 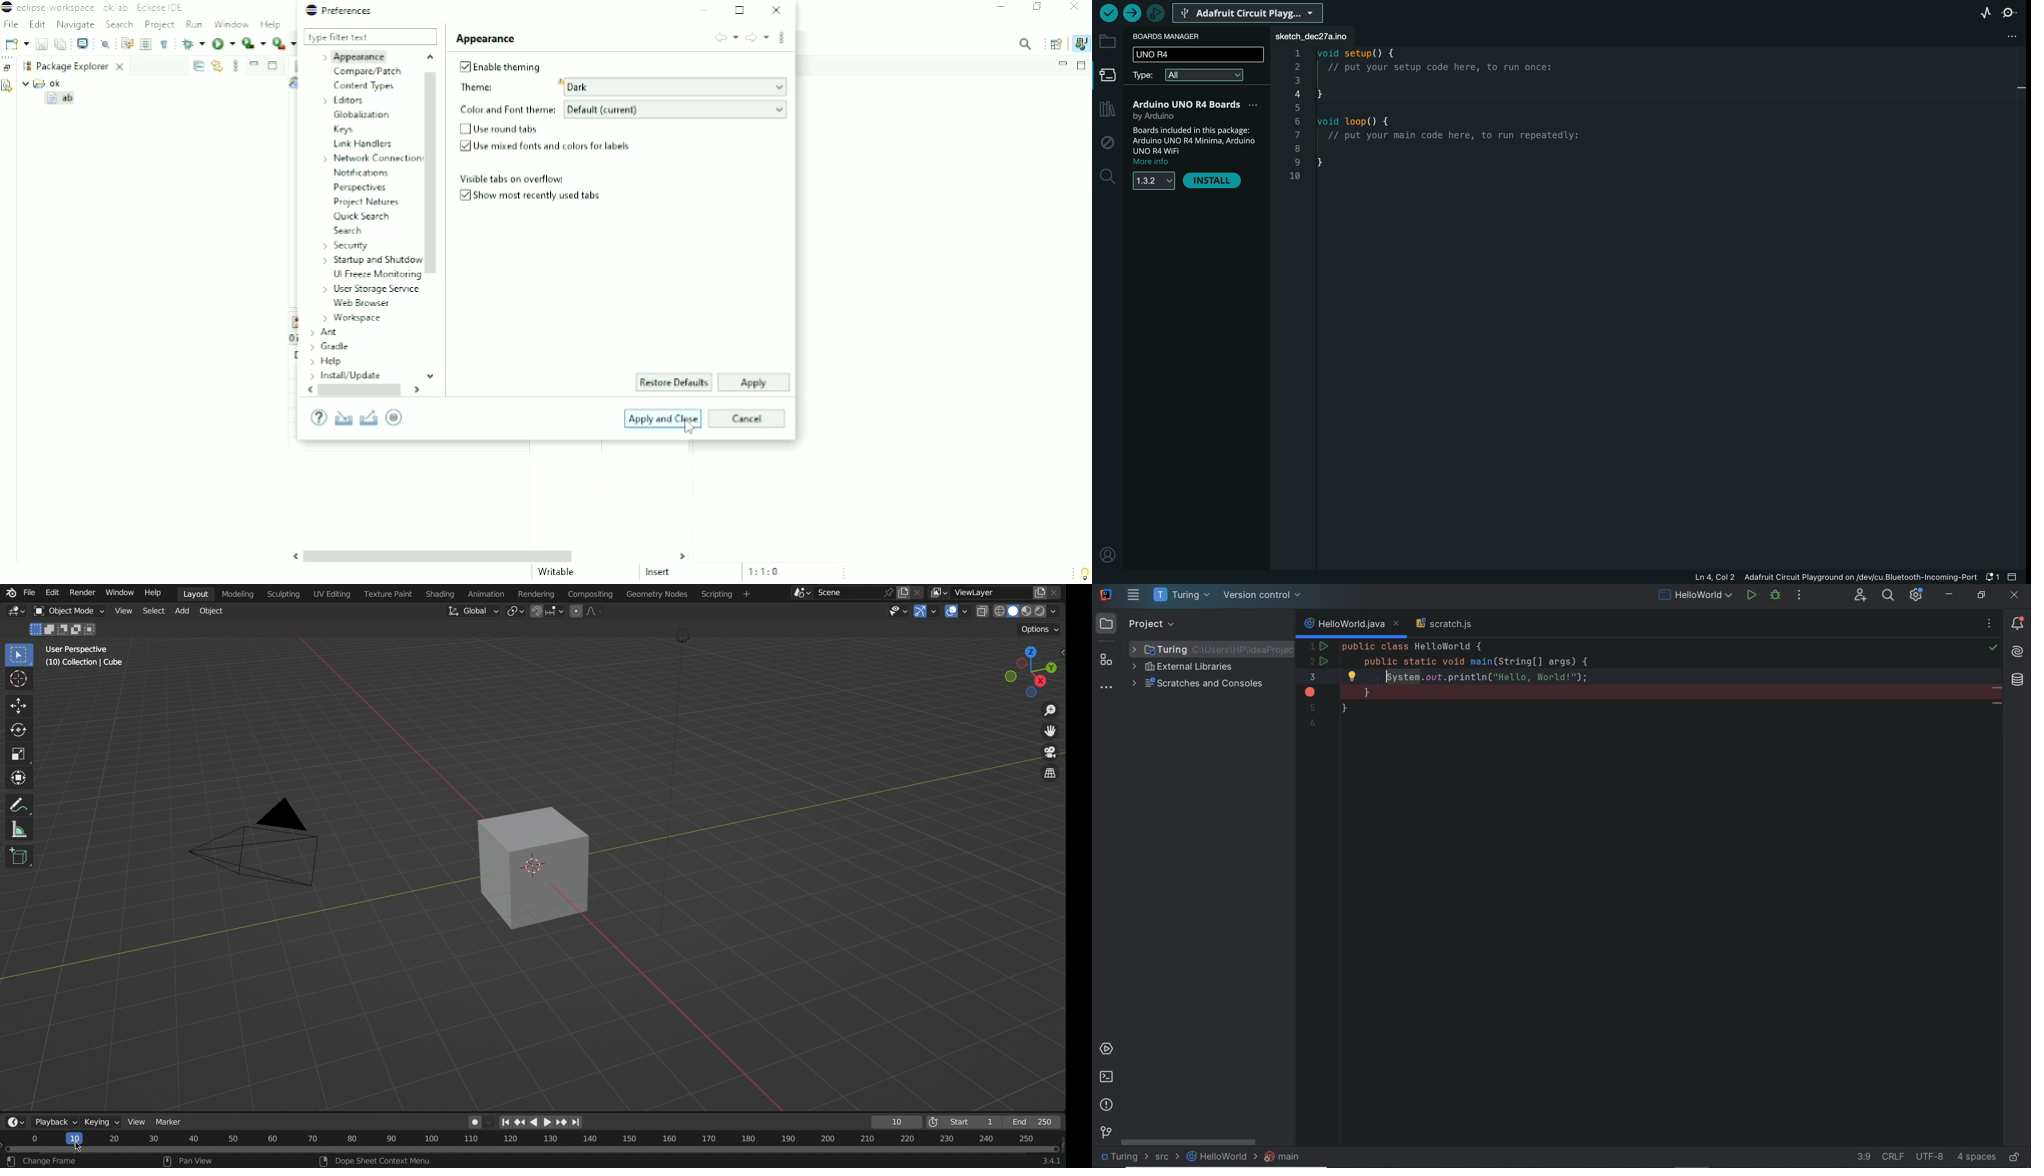 What do you see at coordinates (254, 63) in the screenshot?
I see `Minimize` at bounding box center [254, 63].